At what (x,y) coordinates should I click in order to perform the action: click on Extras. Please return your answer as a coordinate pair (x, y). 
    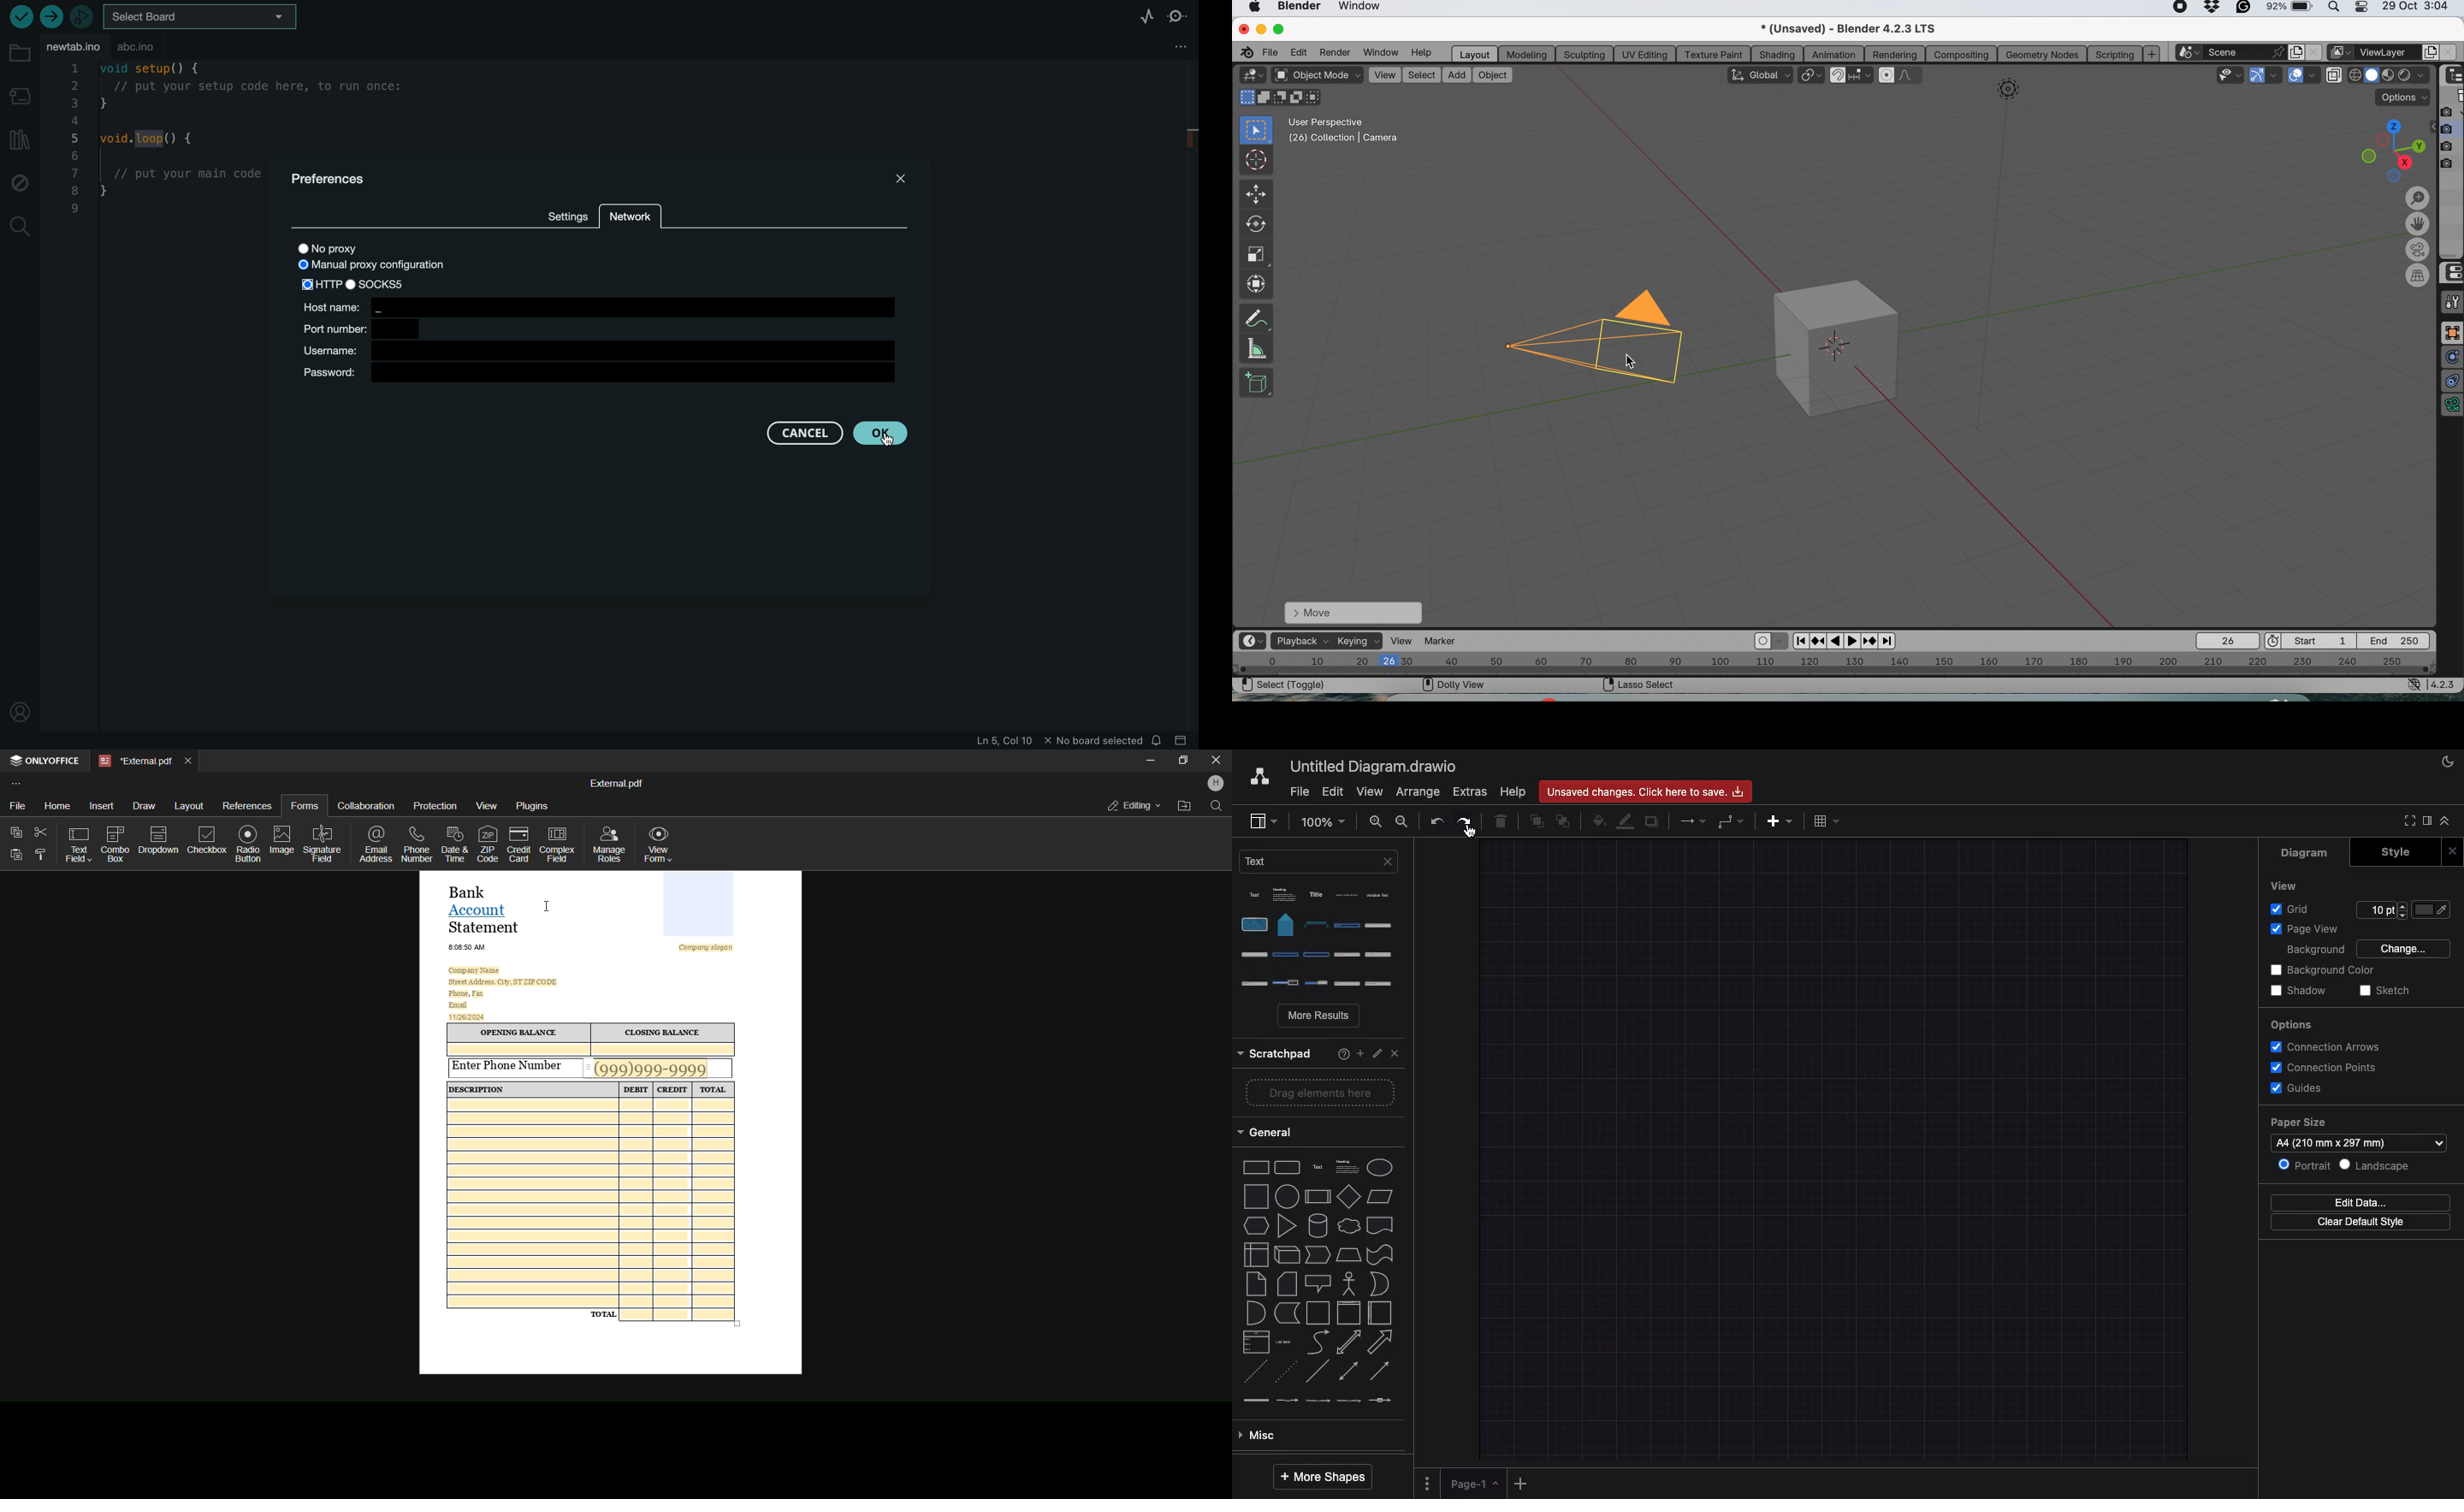
    Looking at the image, I should click on (1469, 791).